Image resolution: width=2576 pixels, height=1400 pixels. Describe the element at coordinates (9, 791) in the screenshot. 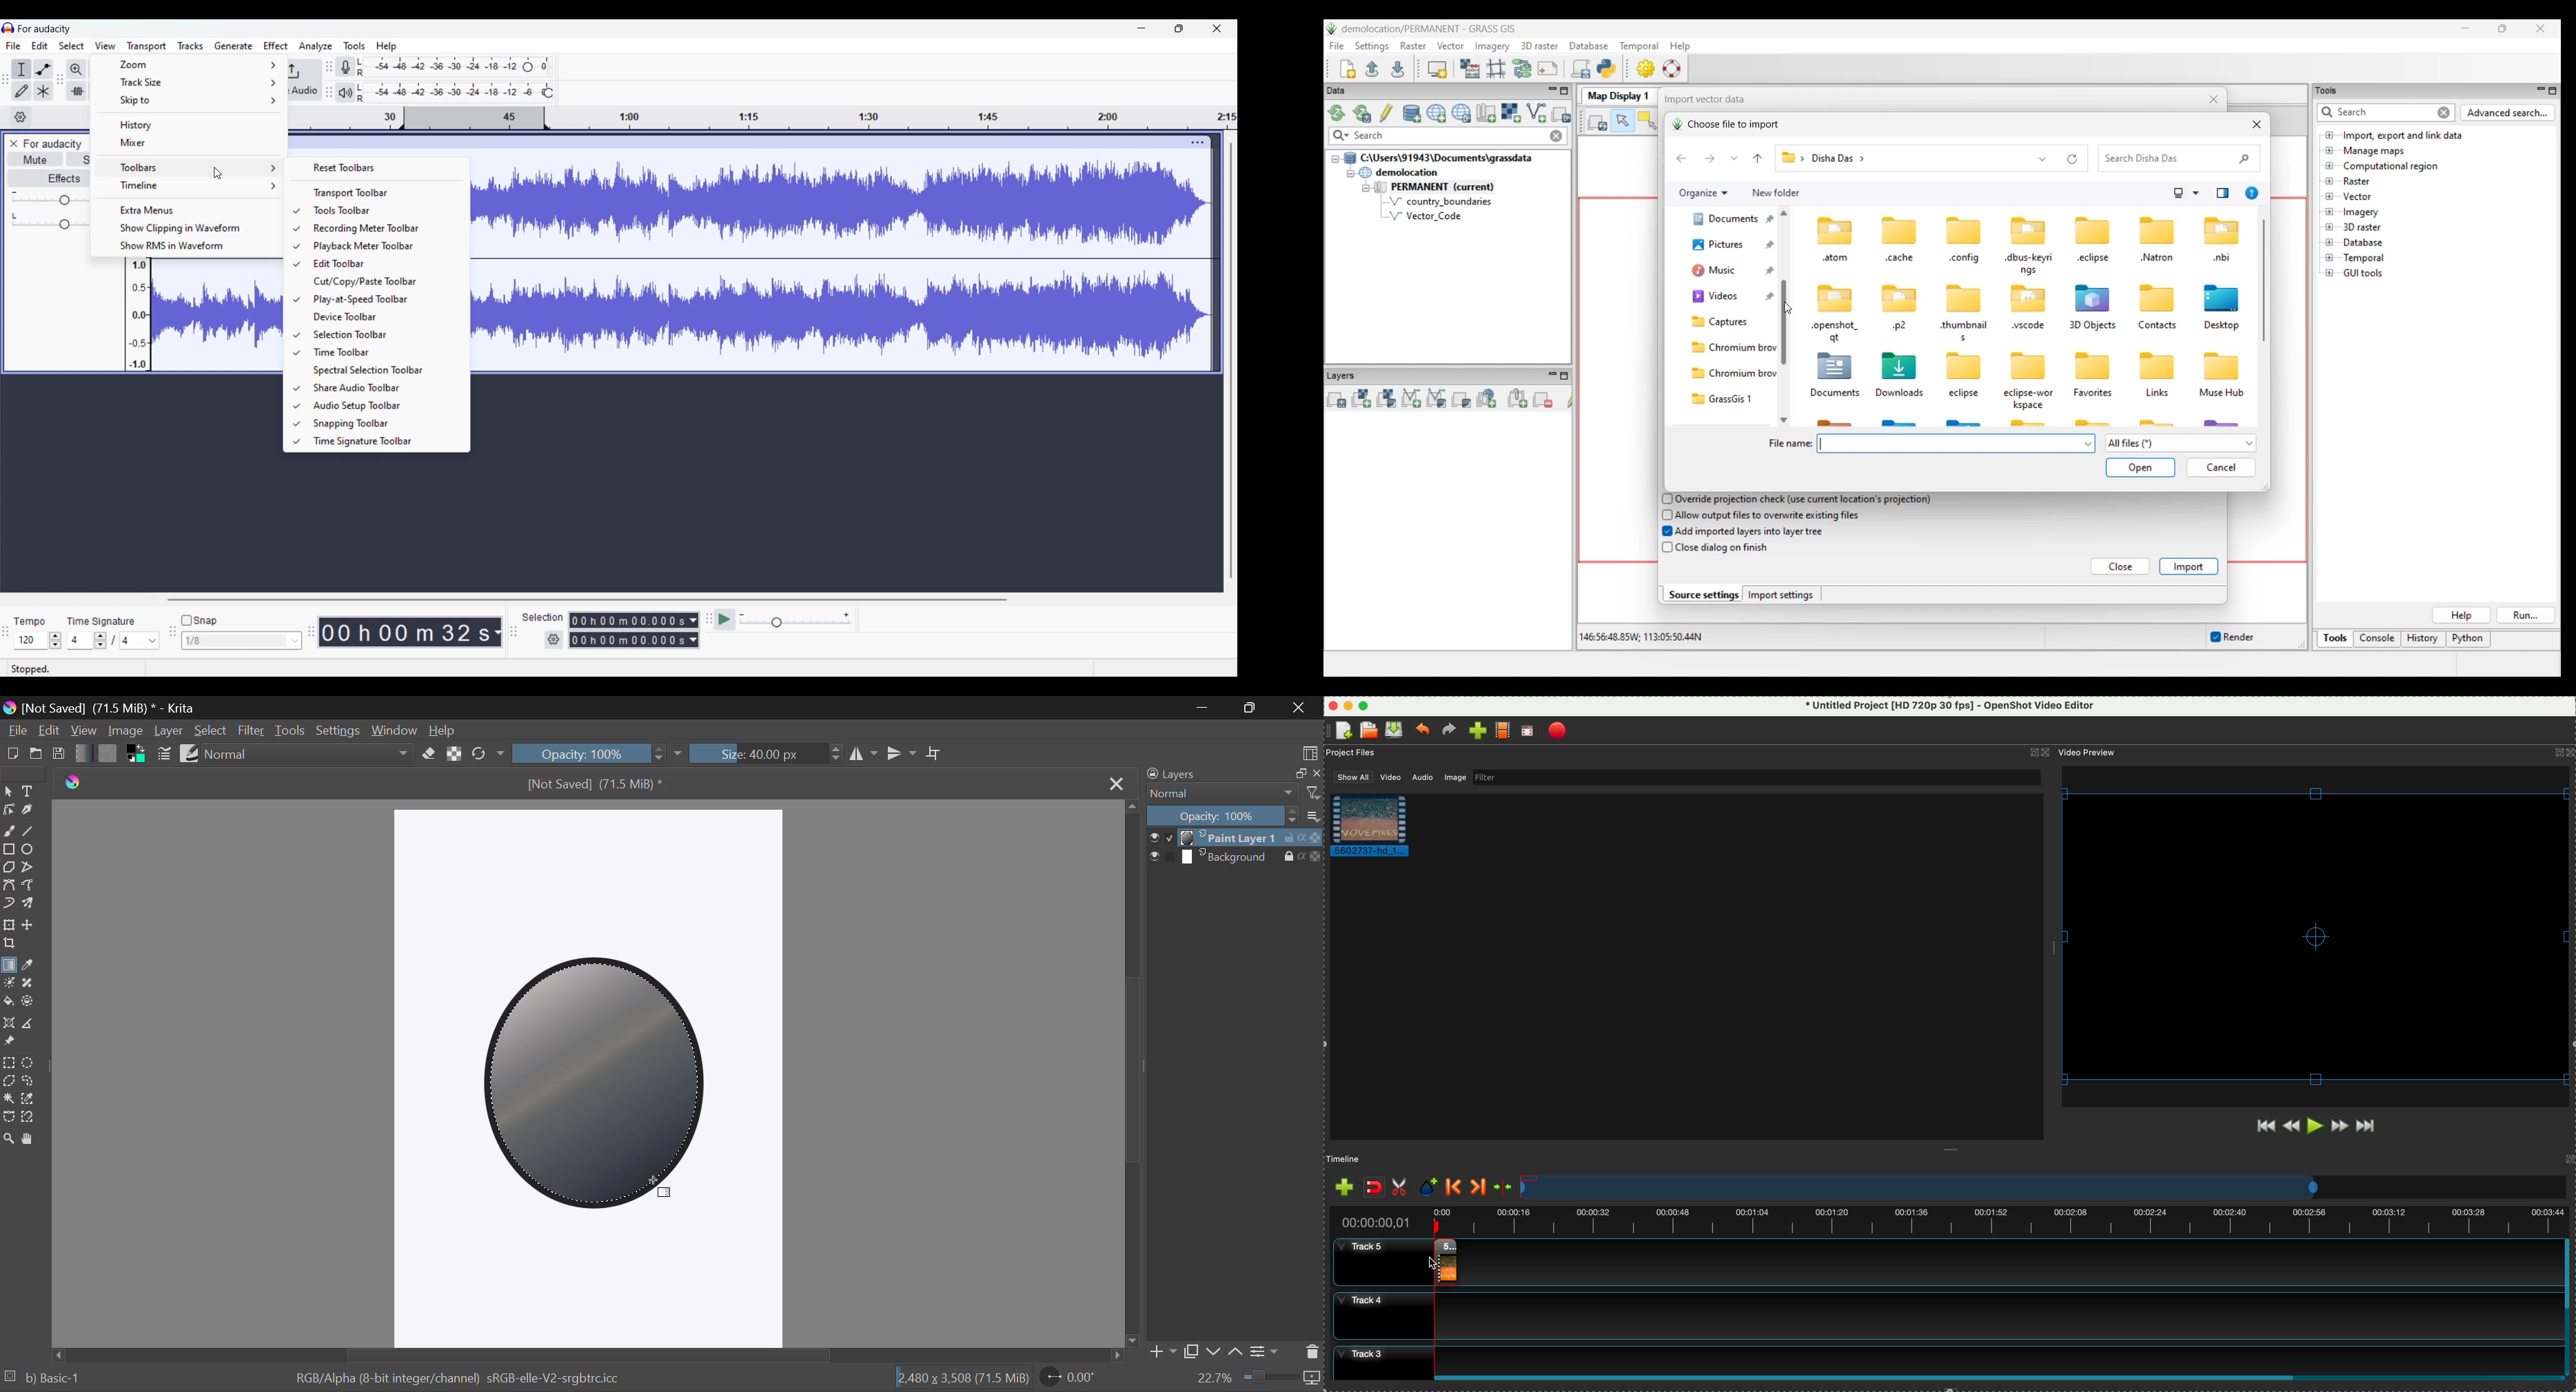

I see `Select` at that location.